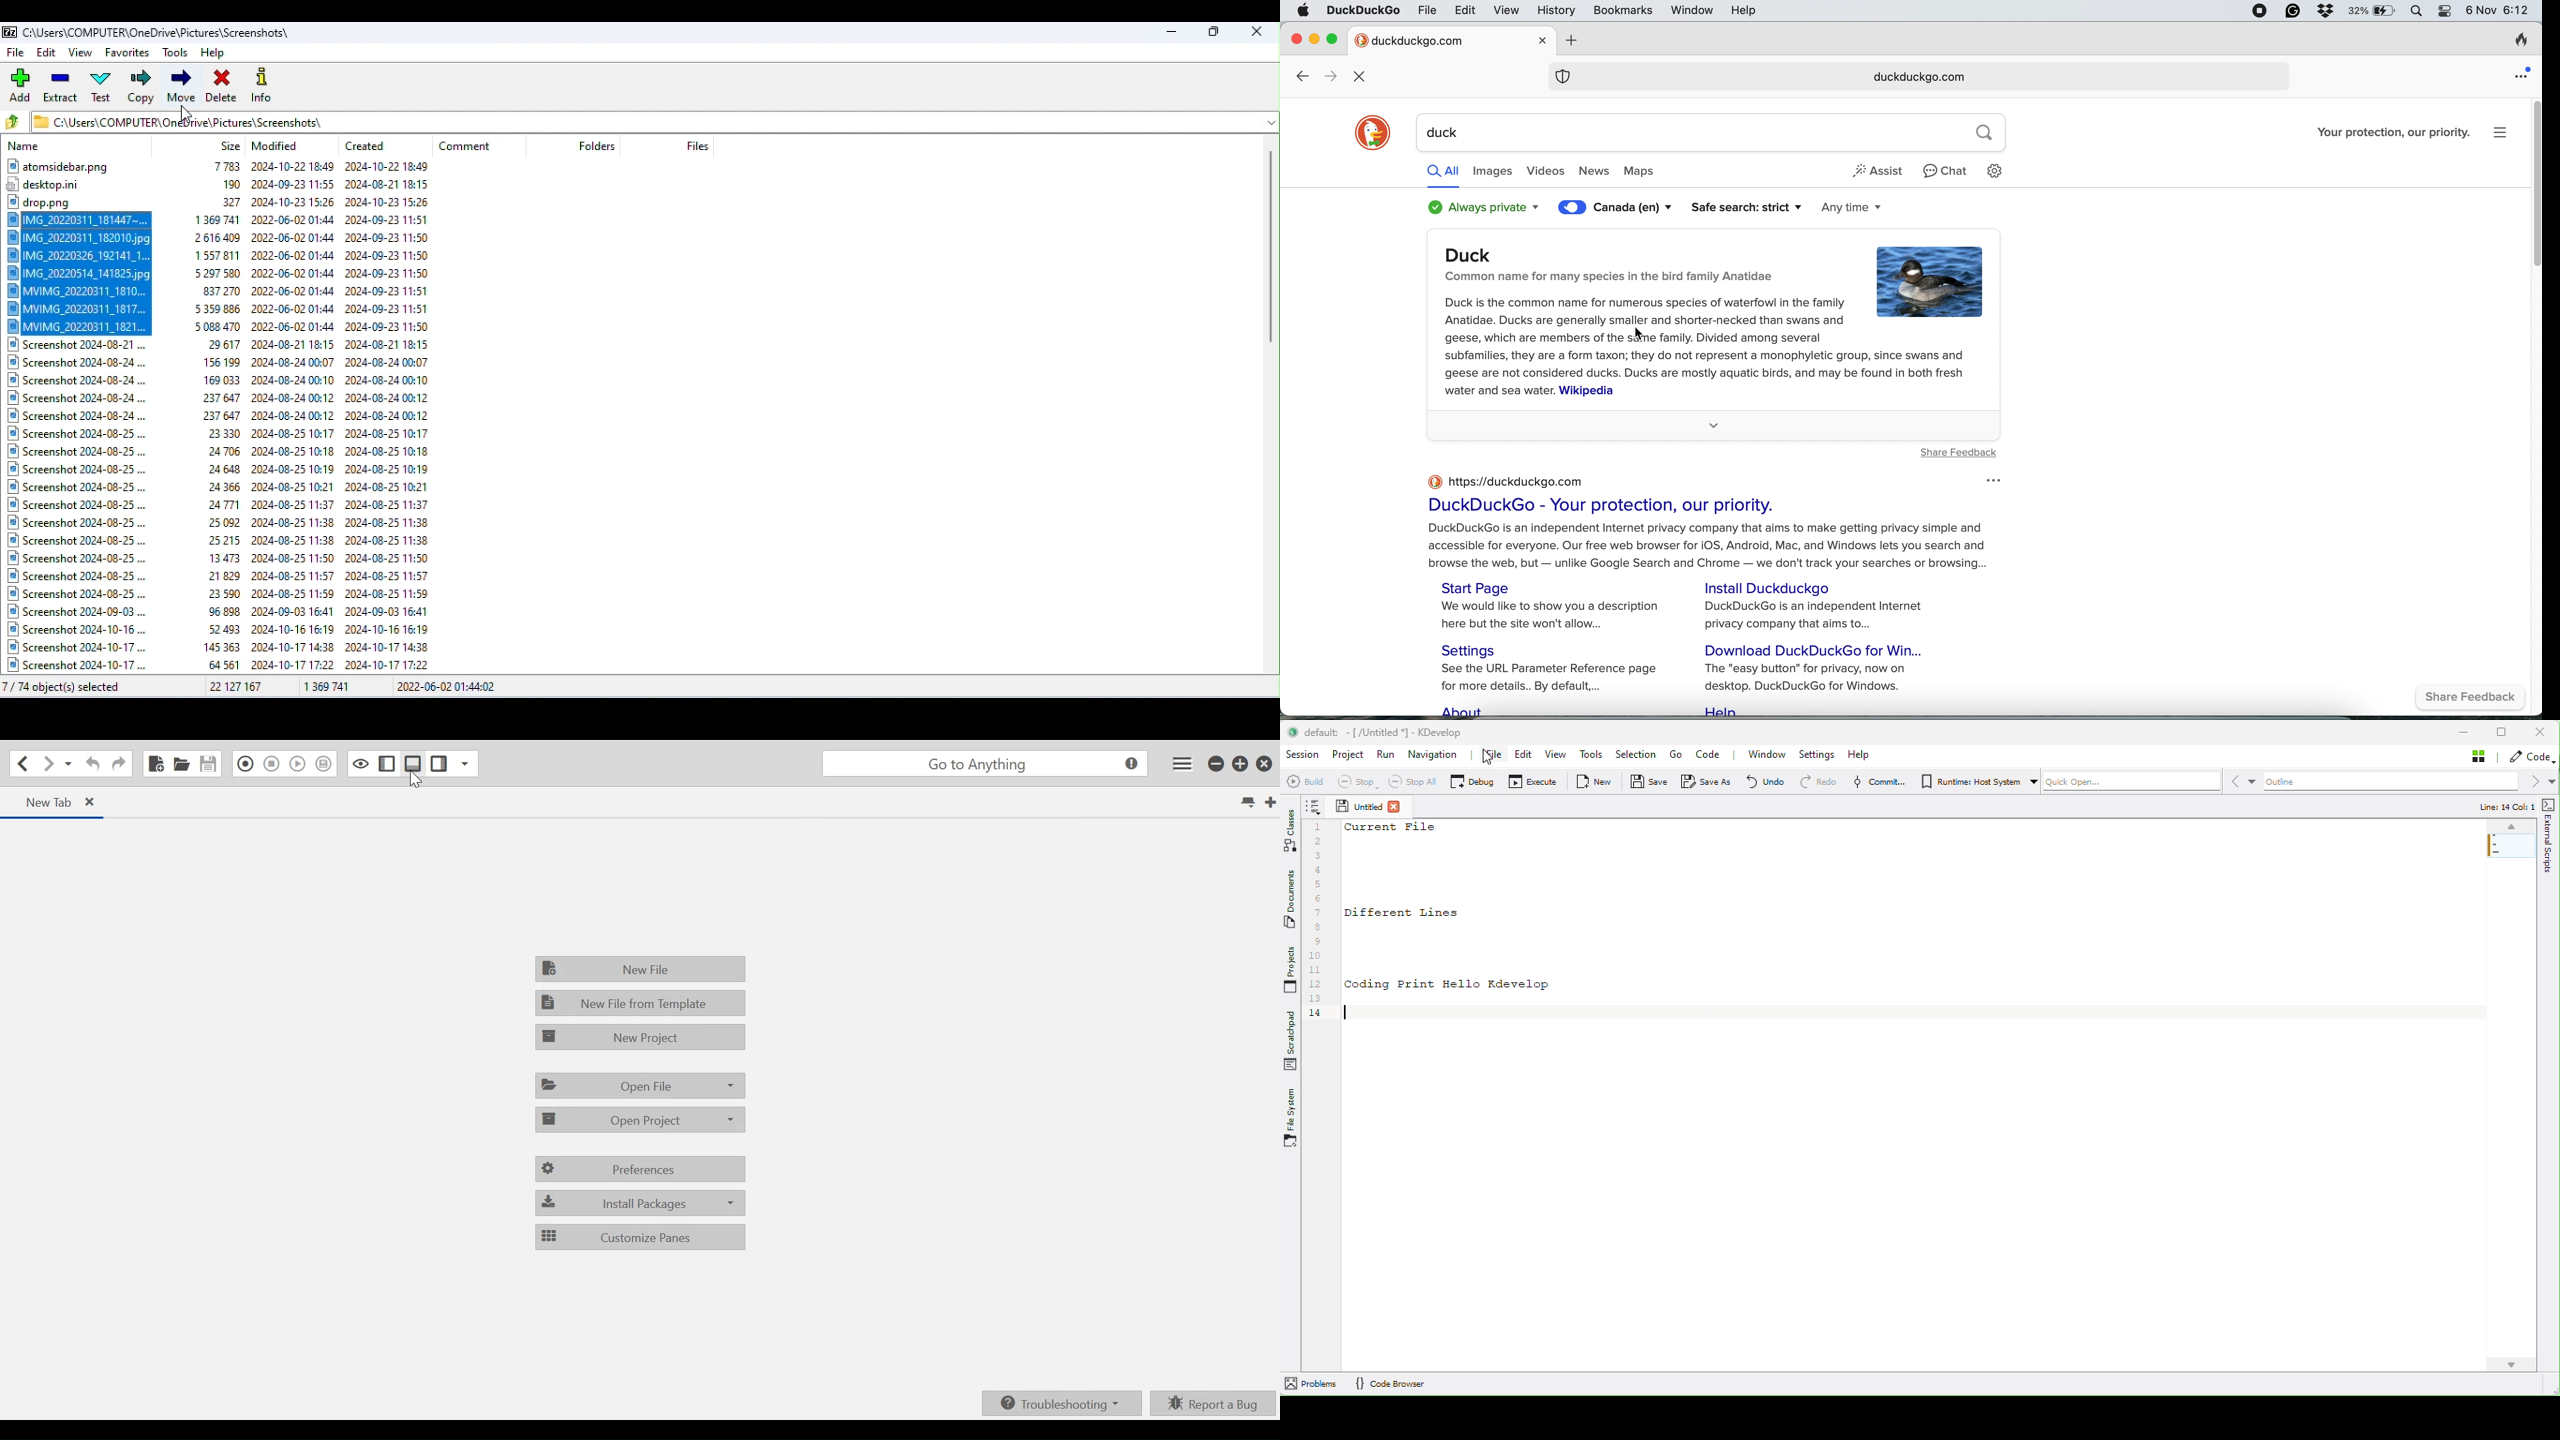 The image size is (2576, 1456). I want to click on Selected items, so click(230, 273).